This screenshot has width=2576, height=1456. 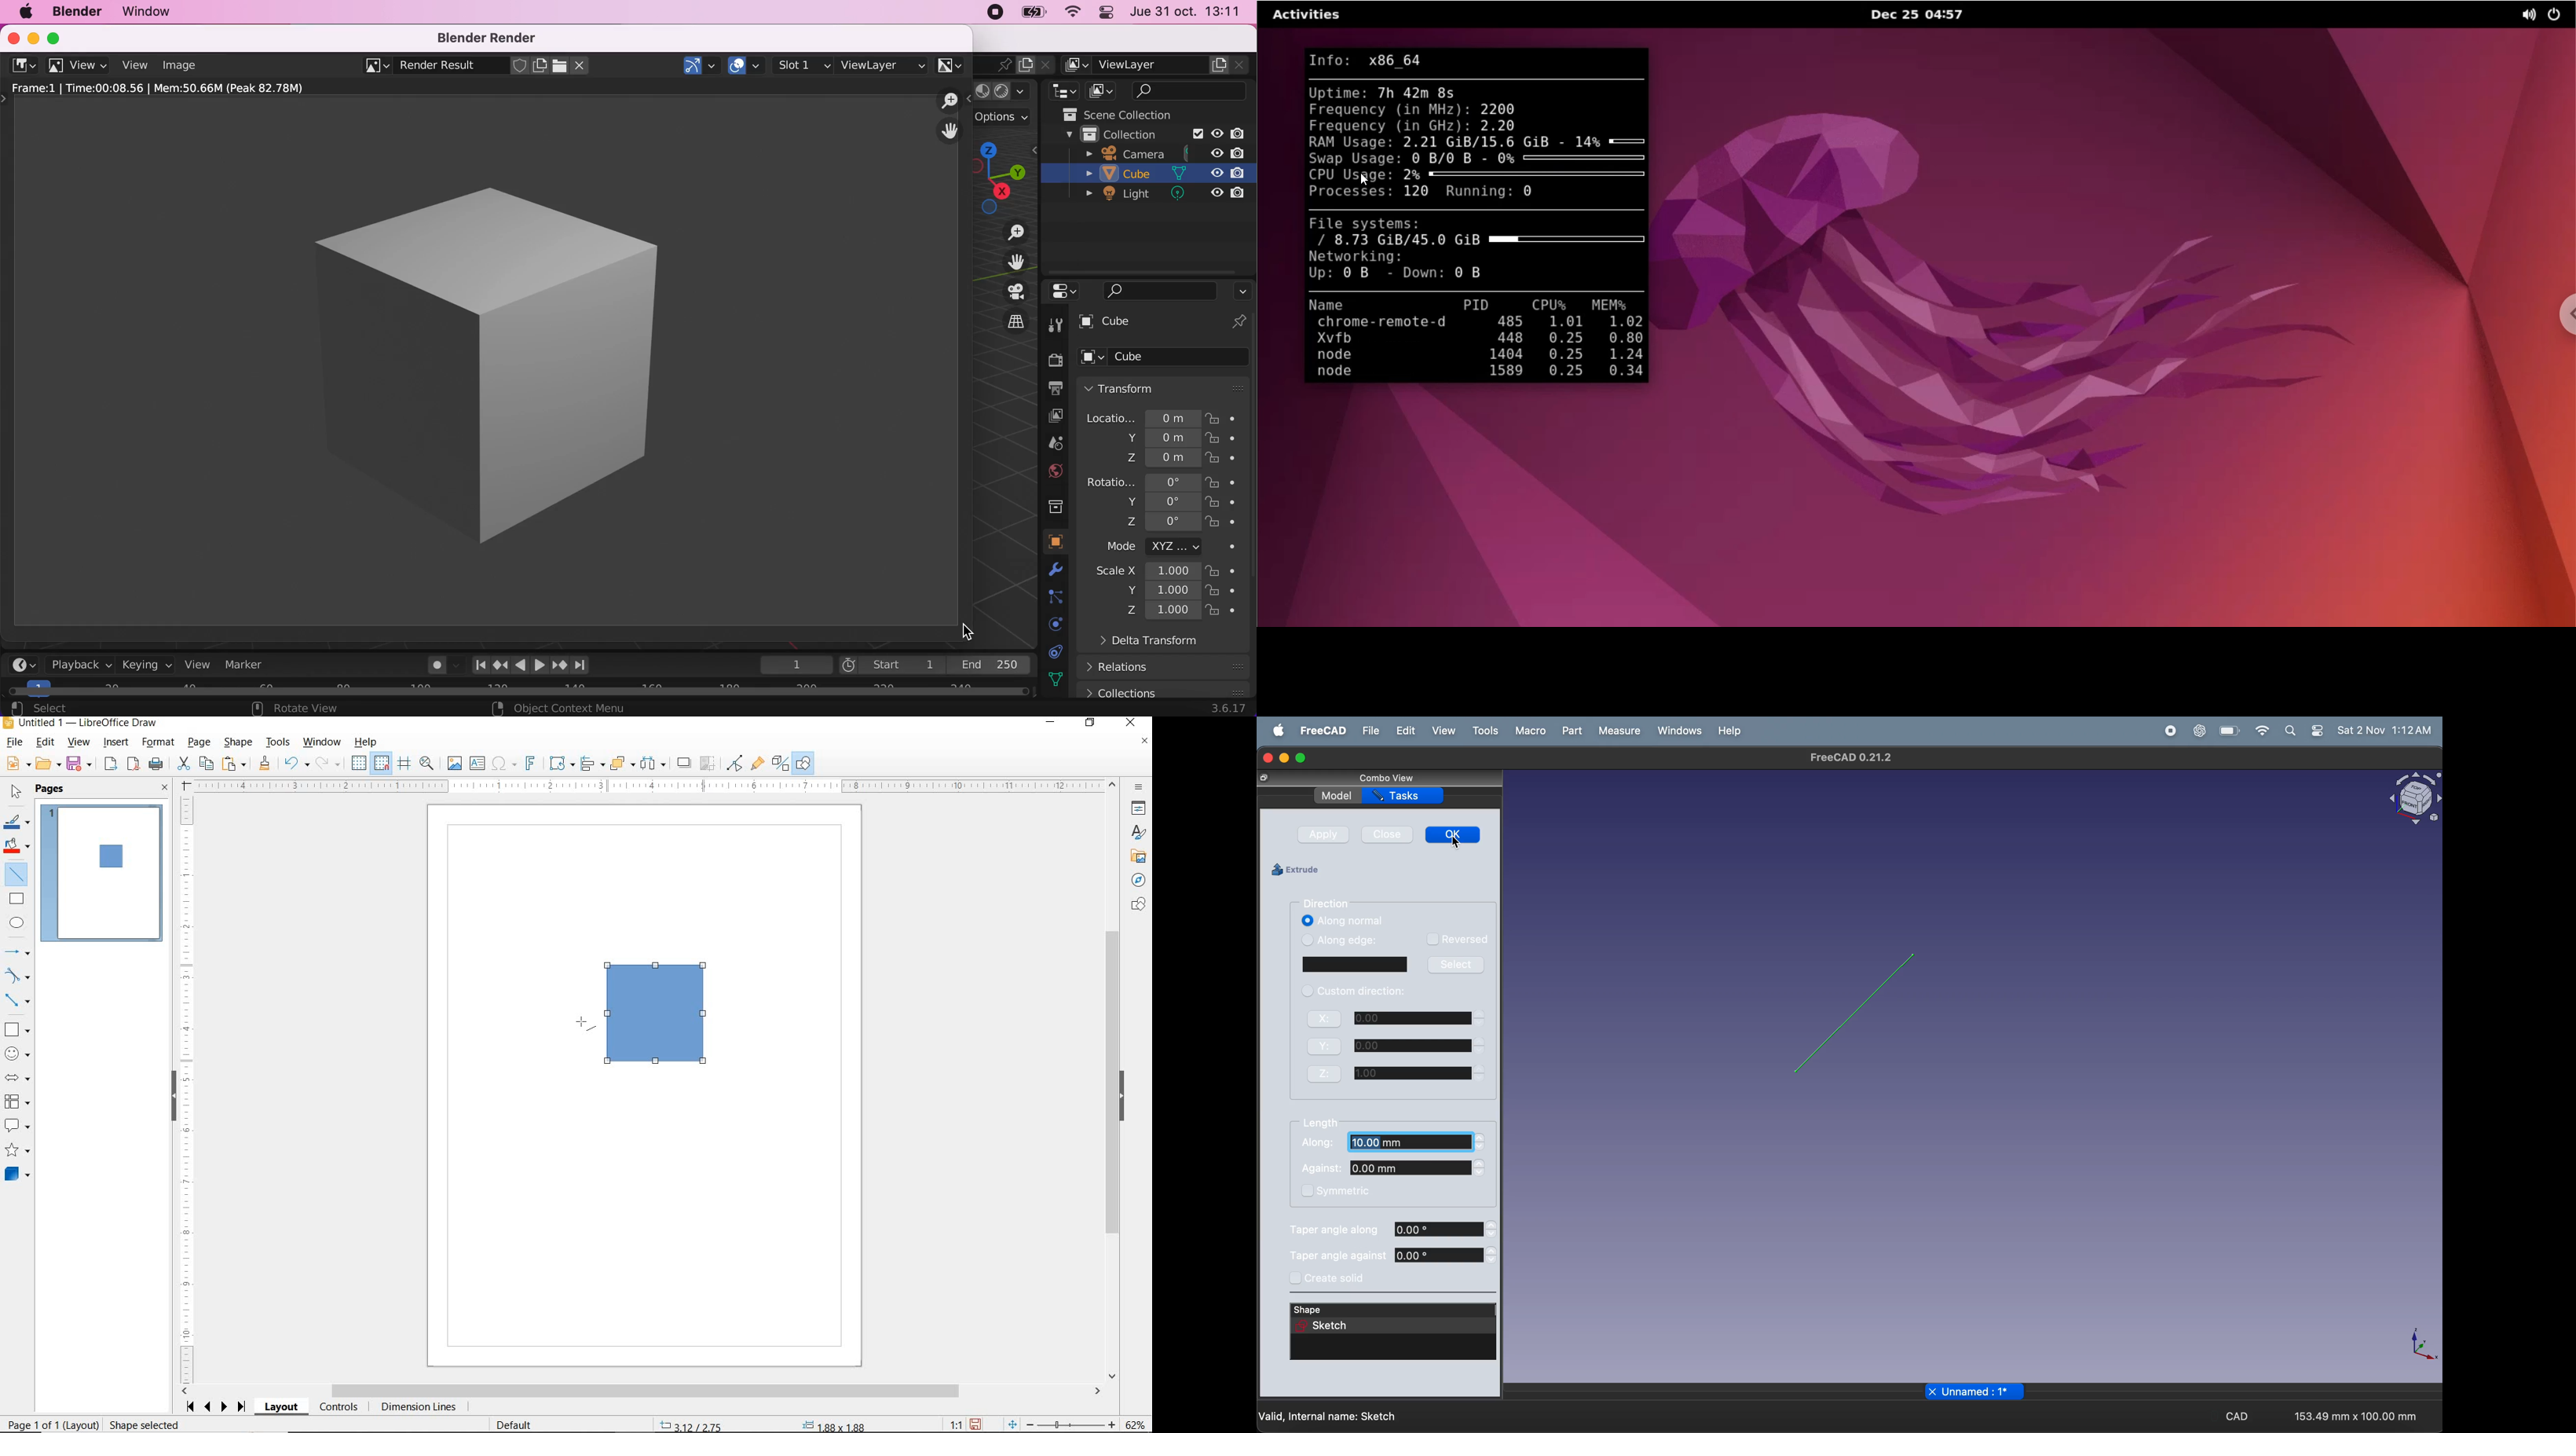 What do you see at coordinates (283, 1407) in the screenshot?
I see `LAYOUT` at bounding box center [283, 1407].